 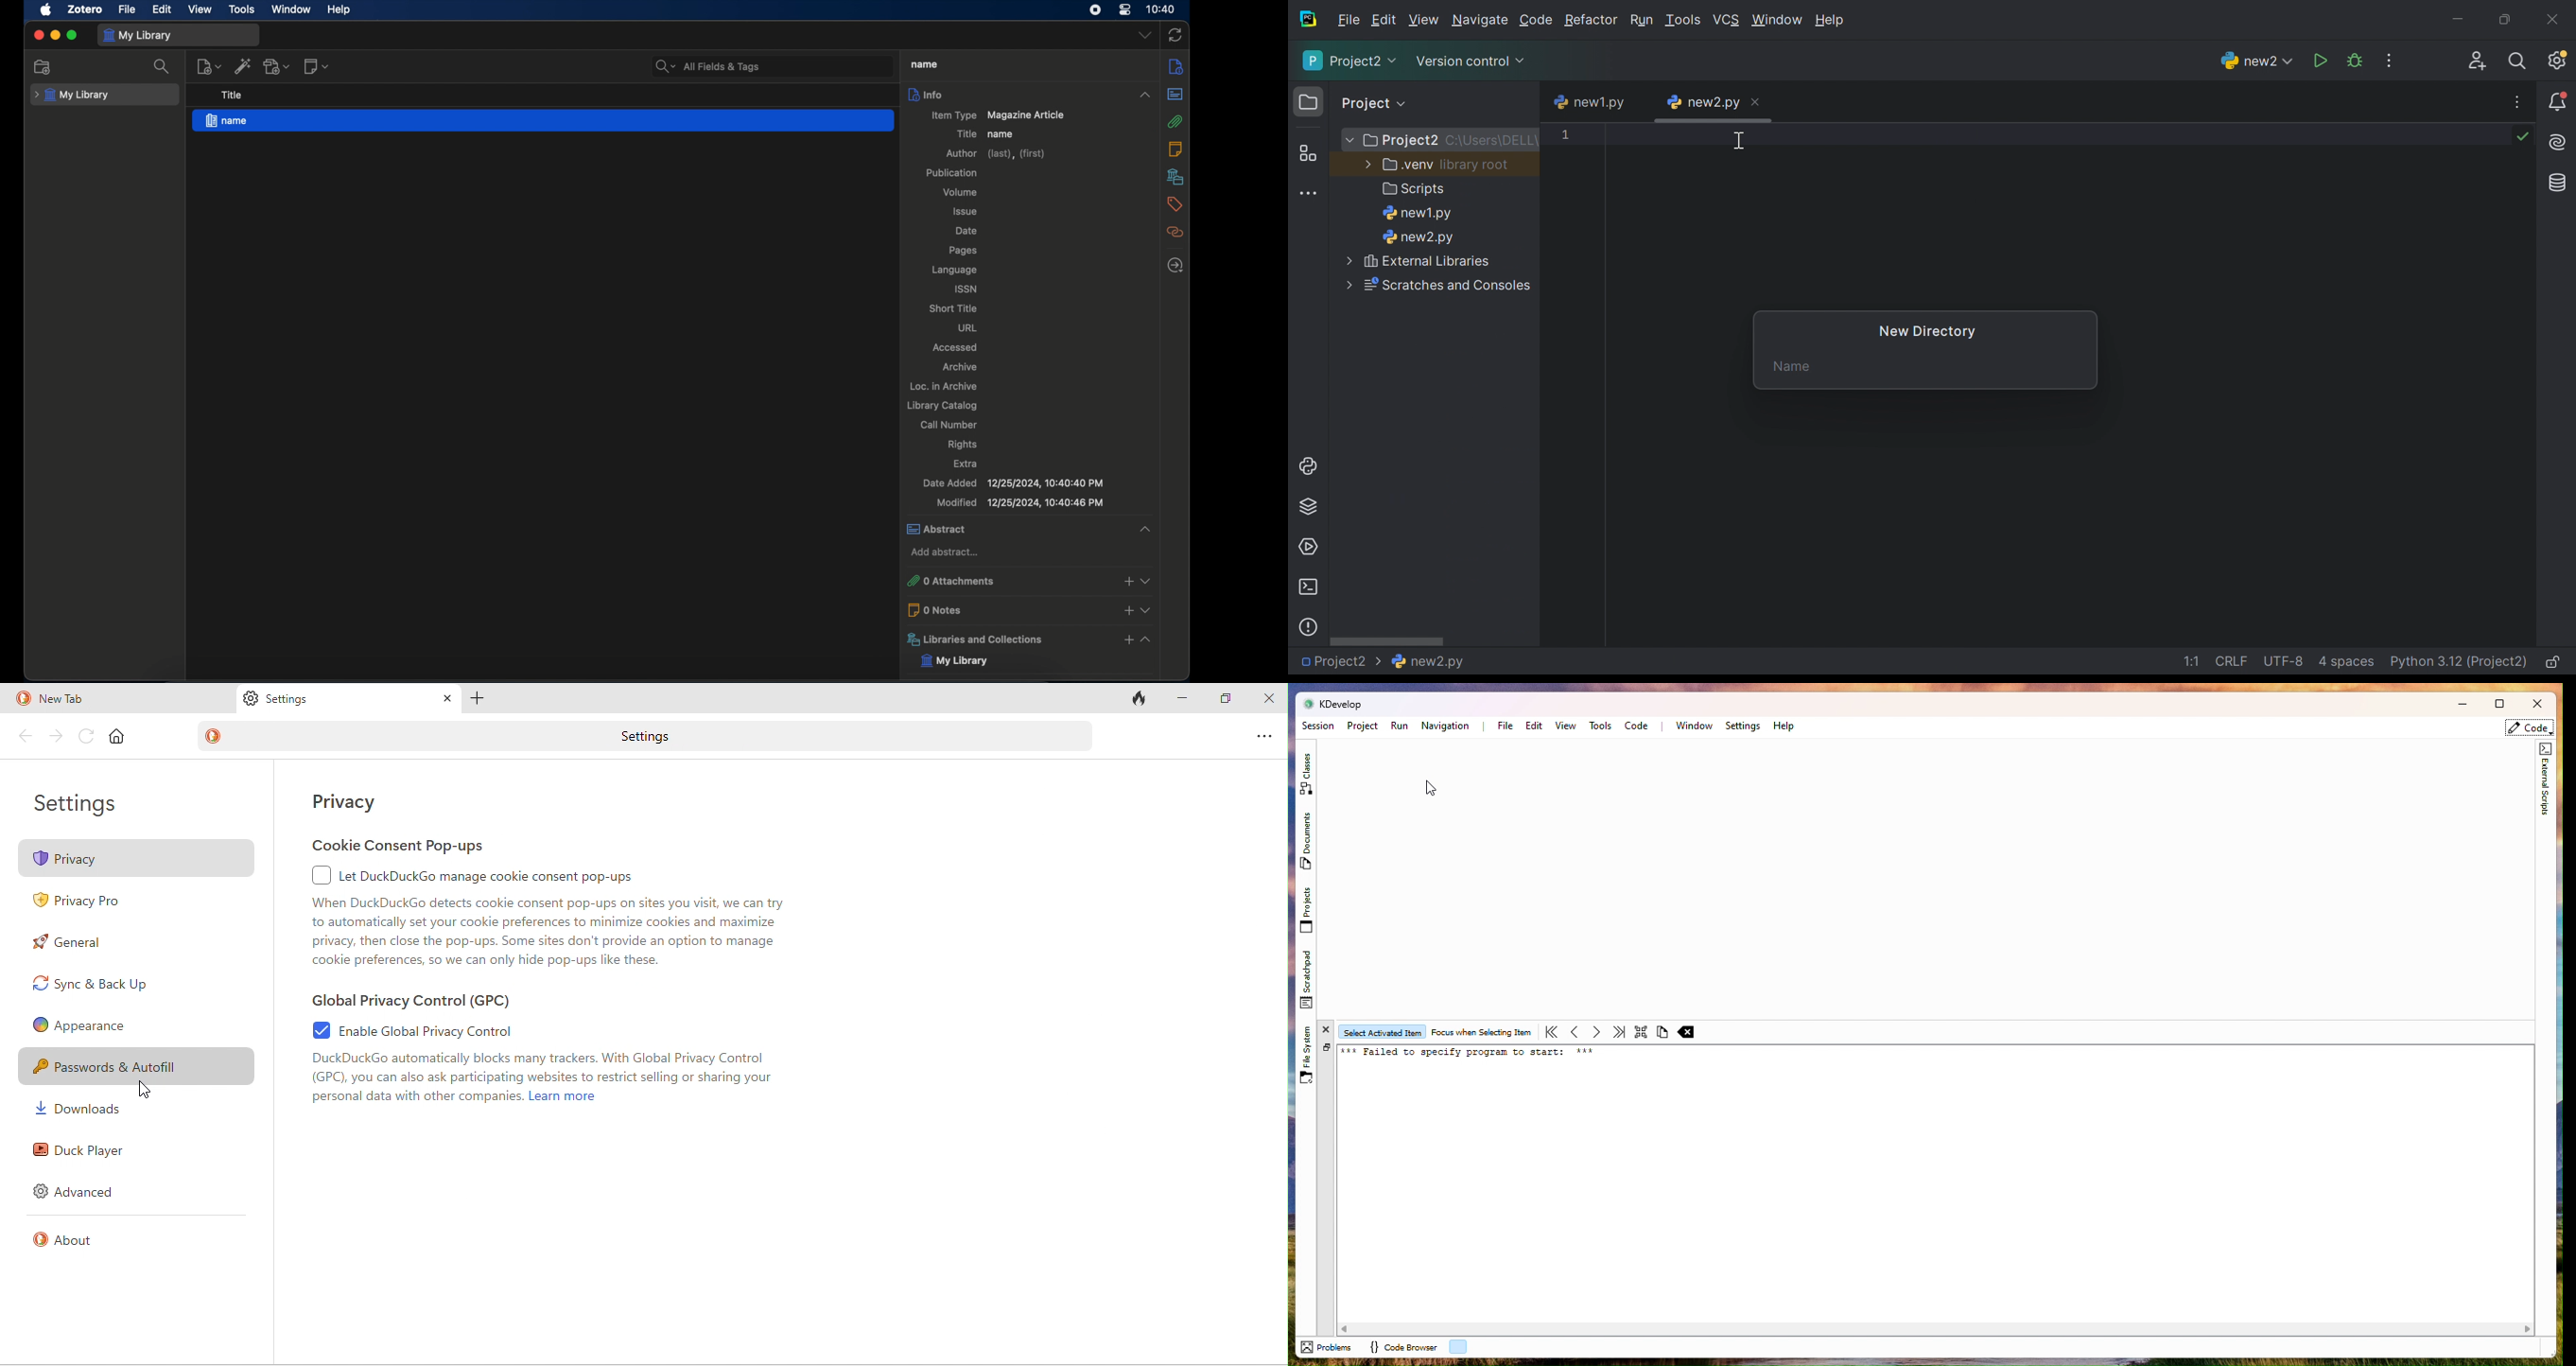 What do you see at coordinates (968, 328) in the screenshot?
I see `url` at bounding box center [968, 328].